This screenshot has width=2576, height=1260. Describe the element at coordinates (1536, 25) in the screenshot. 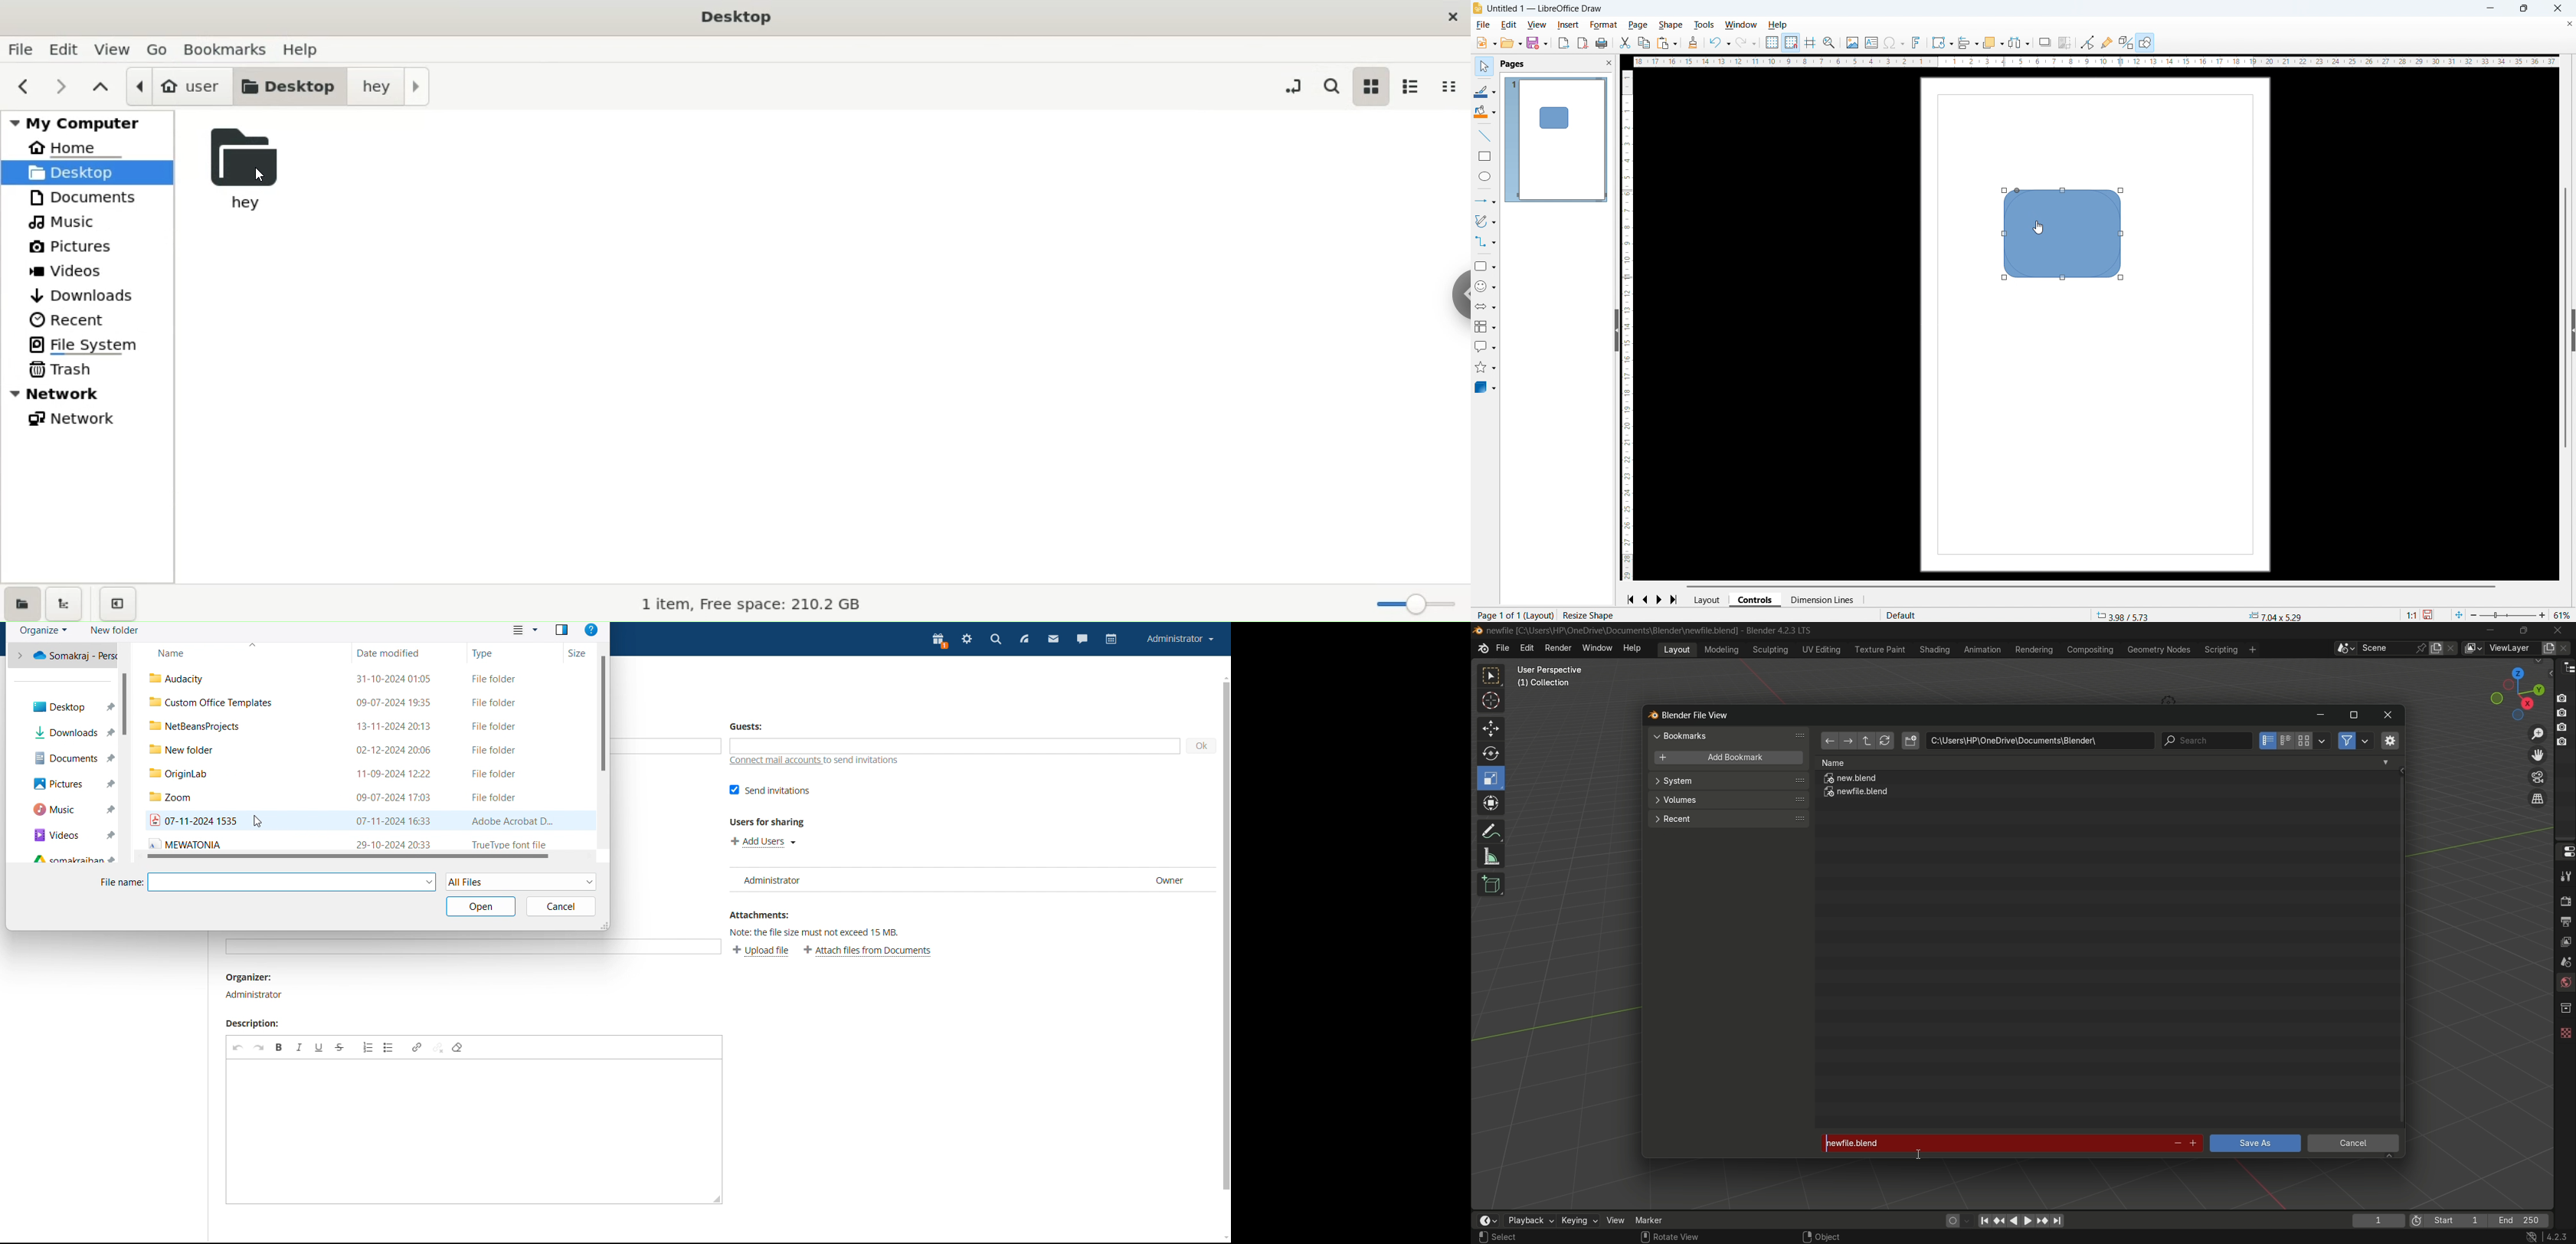

I see `view ` at that location.